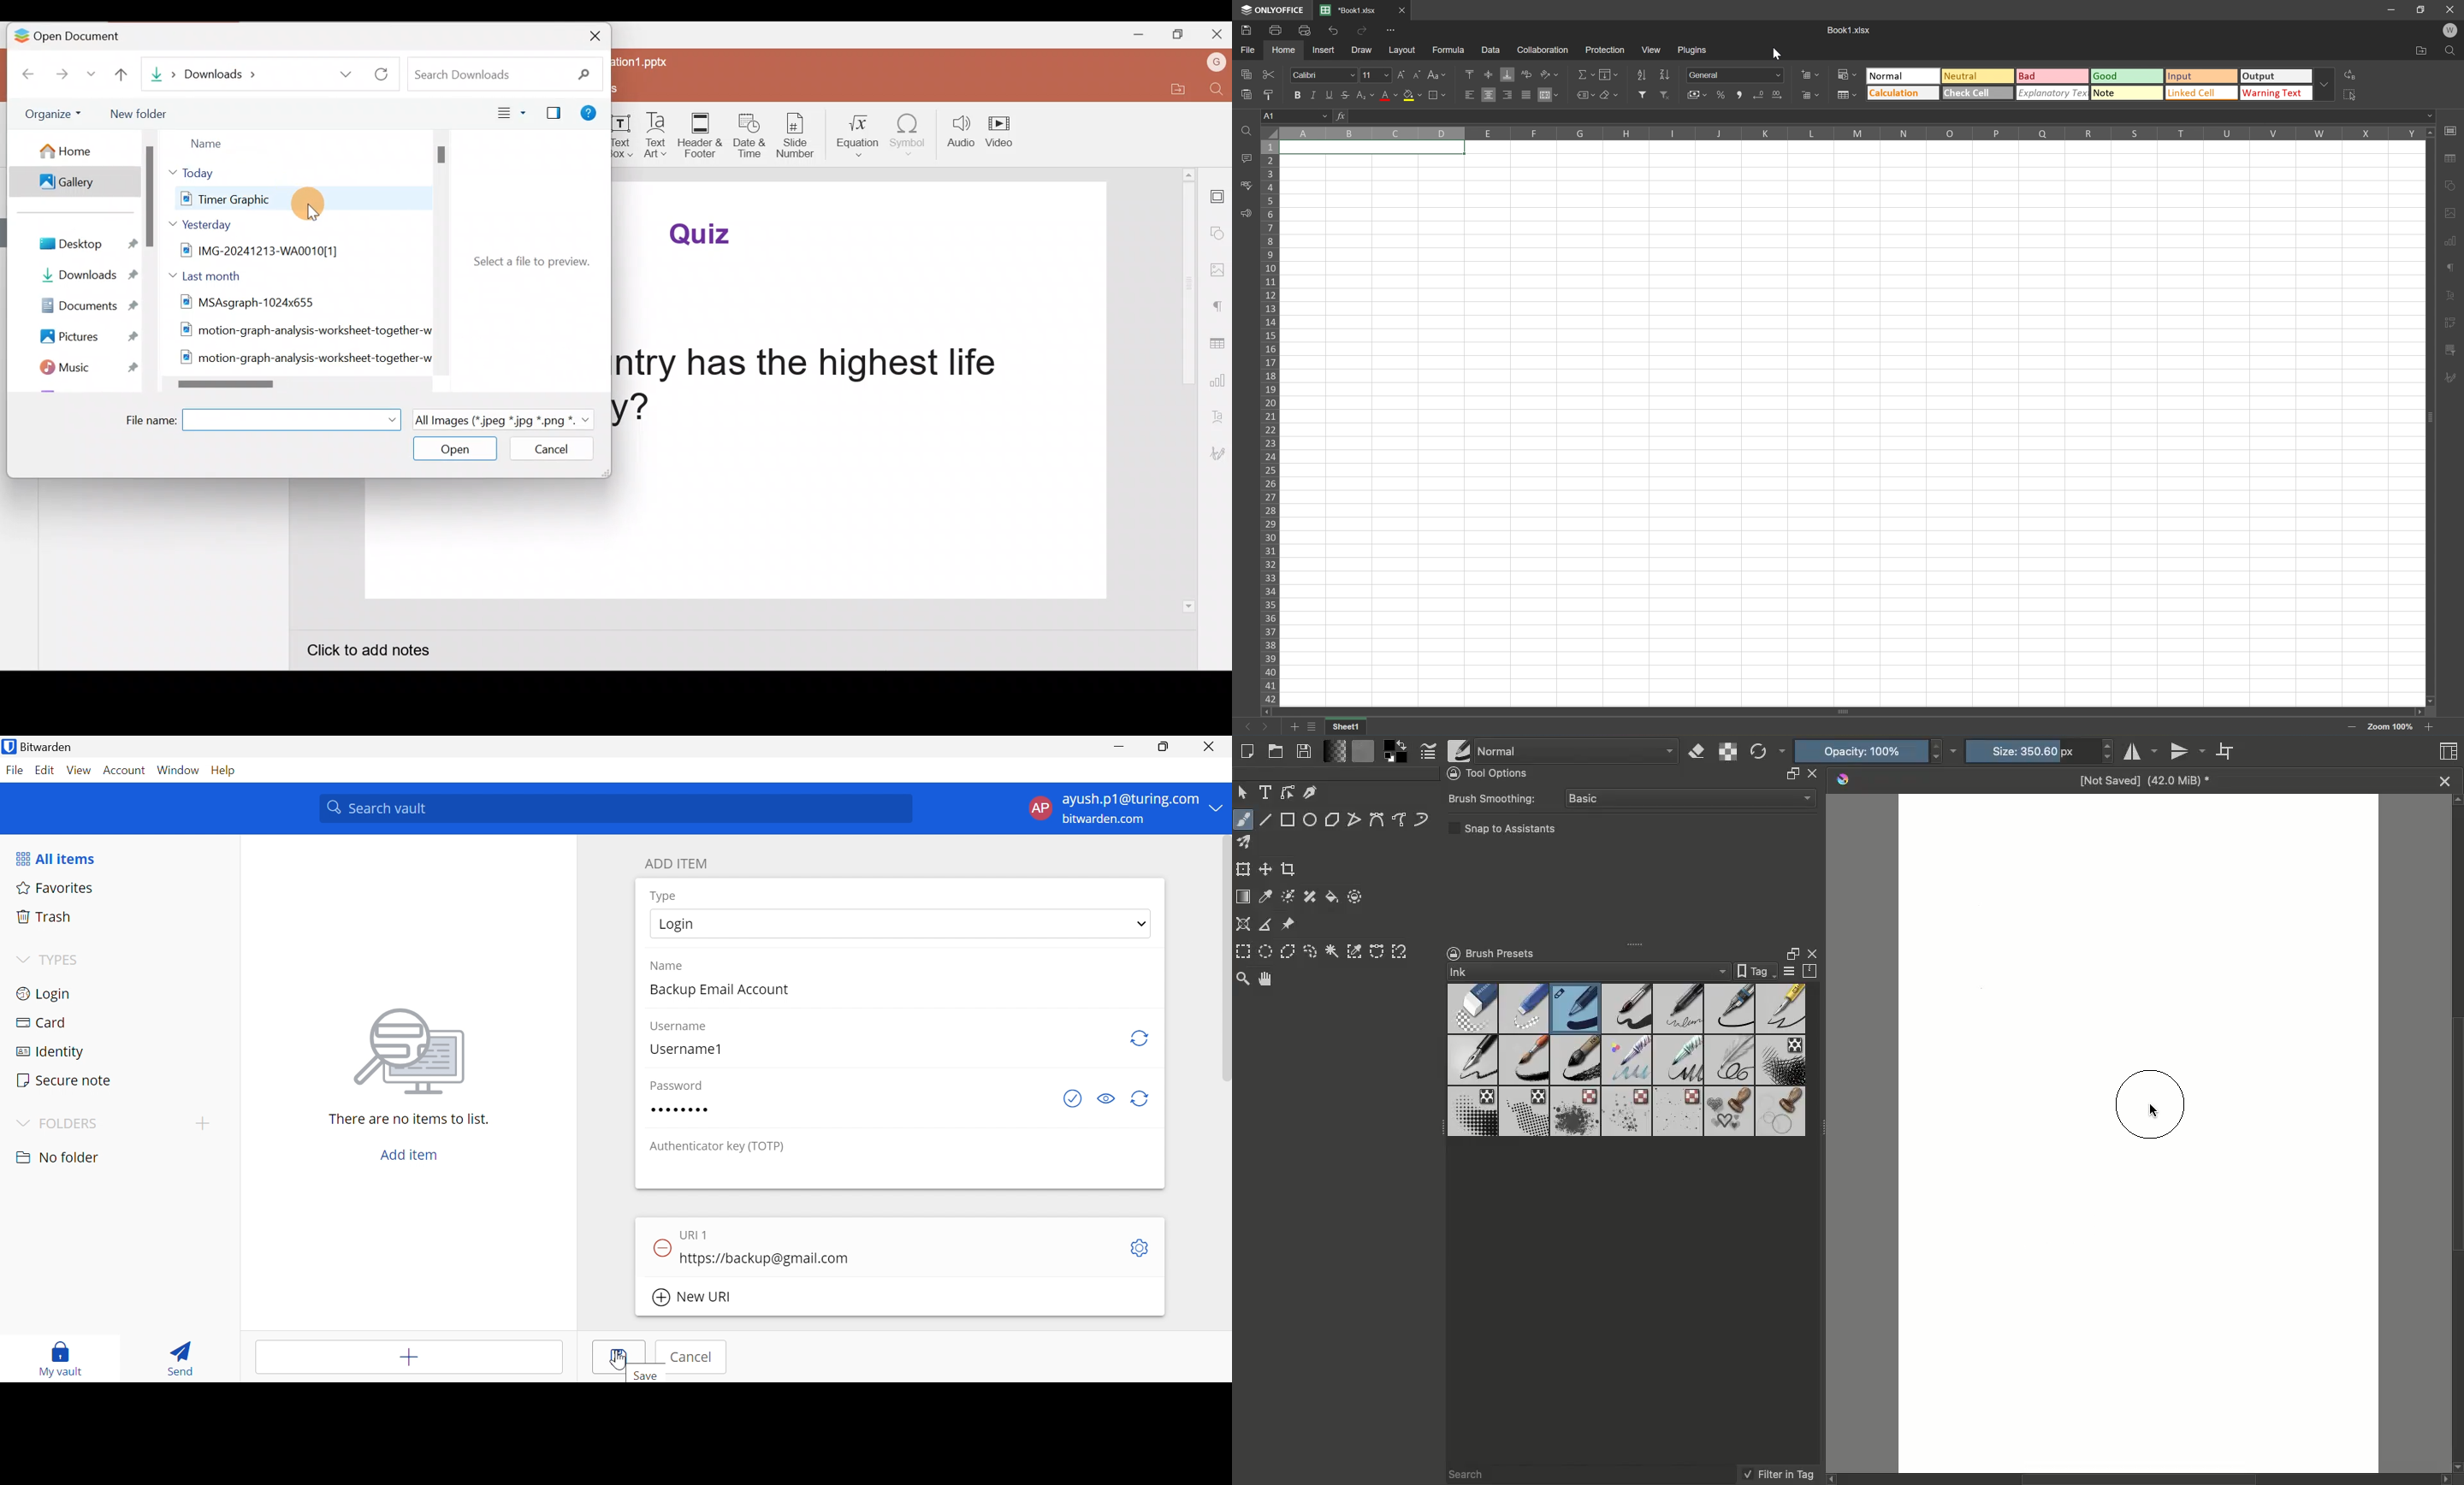  Describe the element at coordinates (1220, 808) in the screenshot. I see `Drop Down` at that location.